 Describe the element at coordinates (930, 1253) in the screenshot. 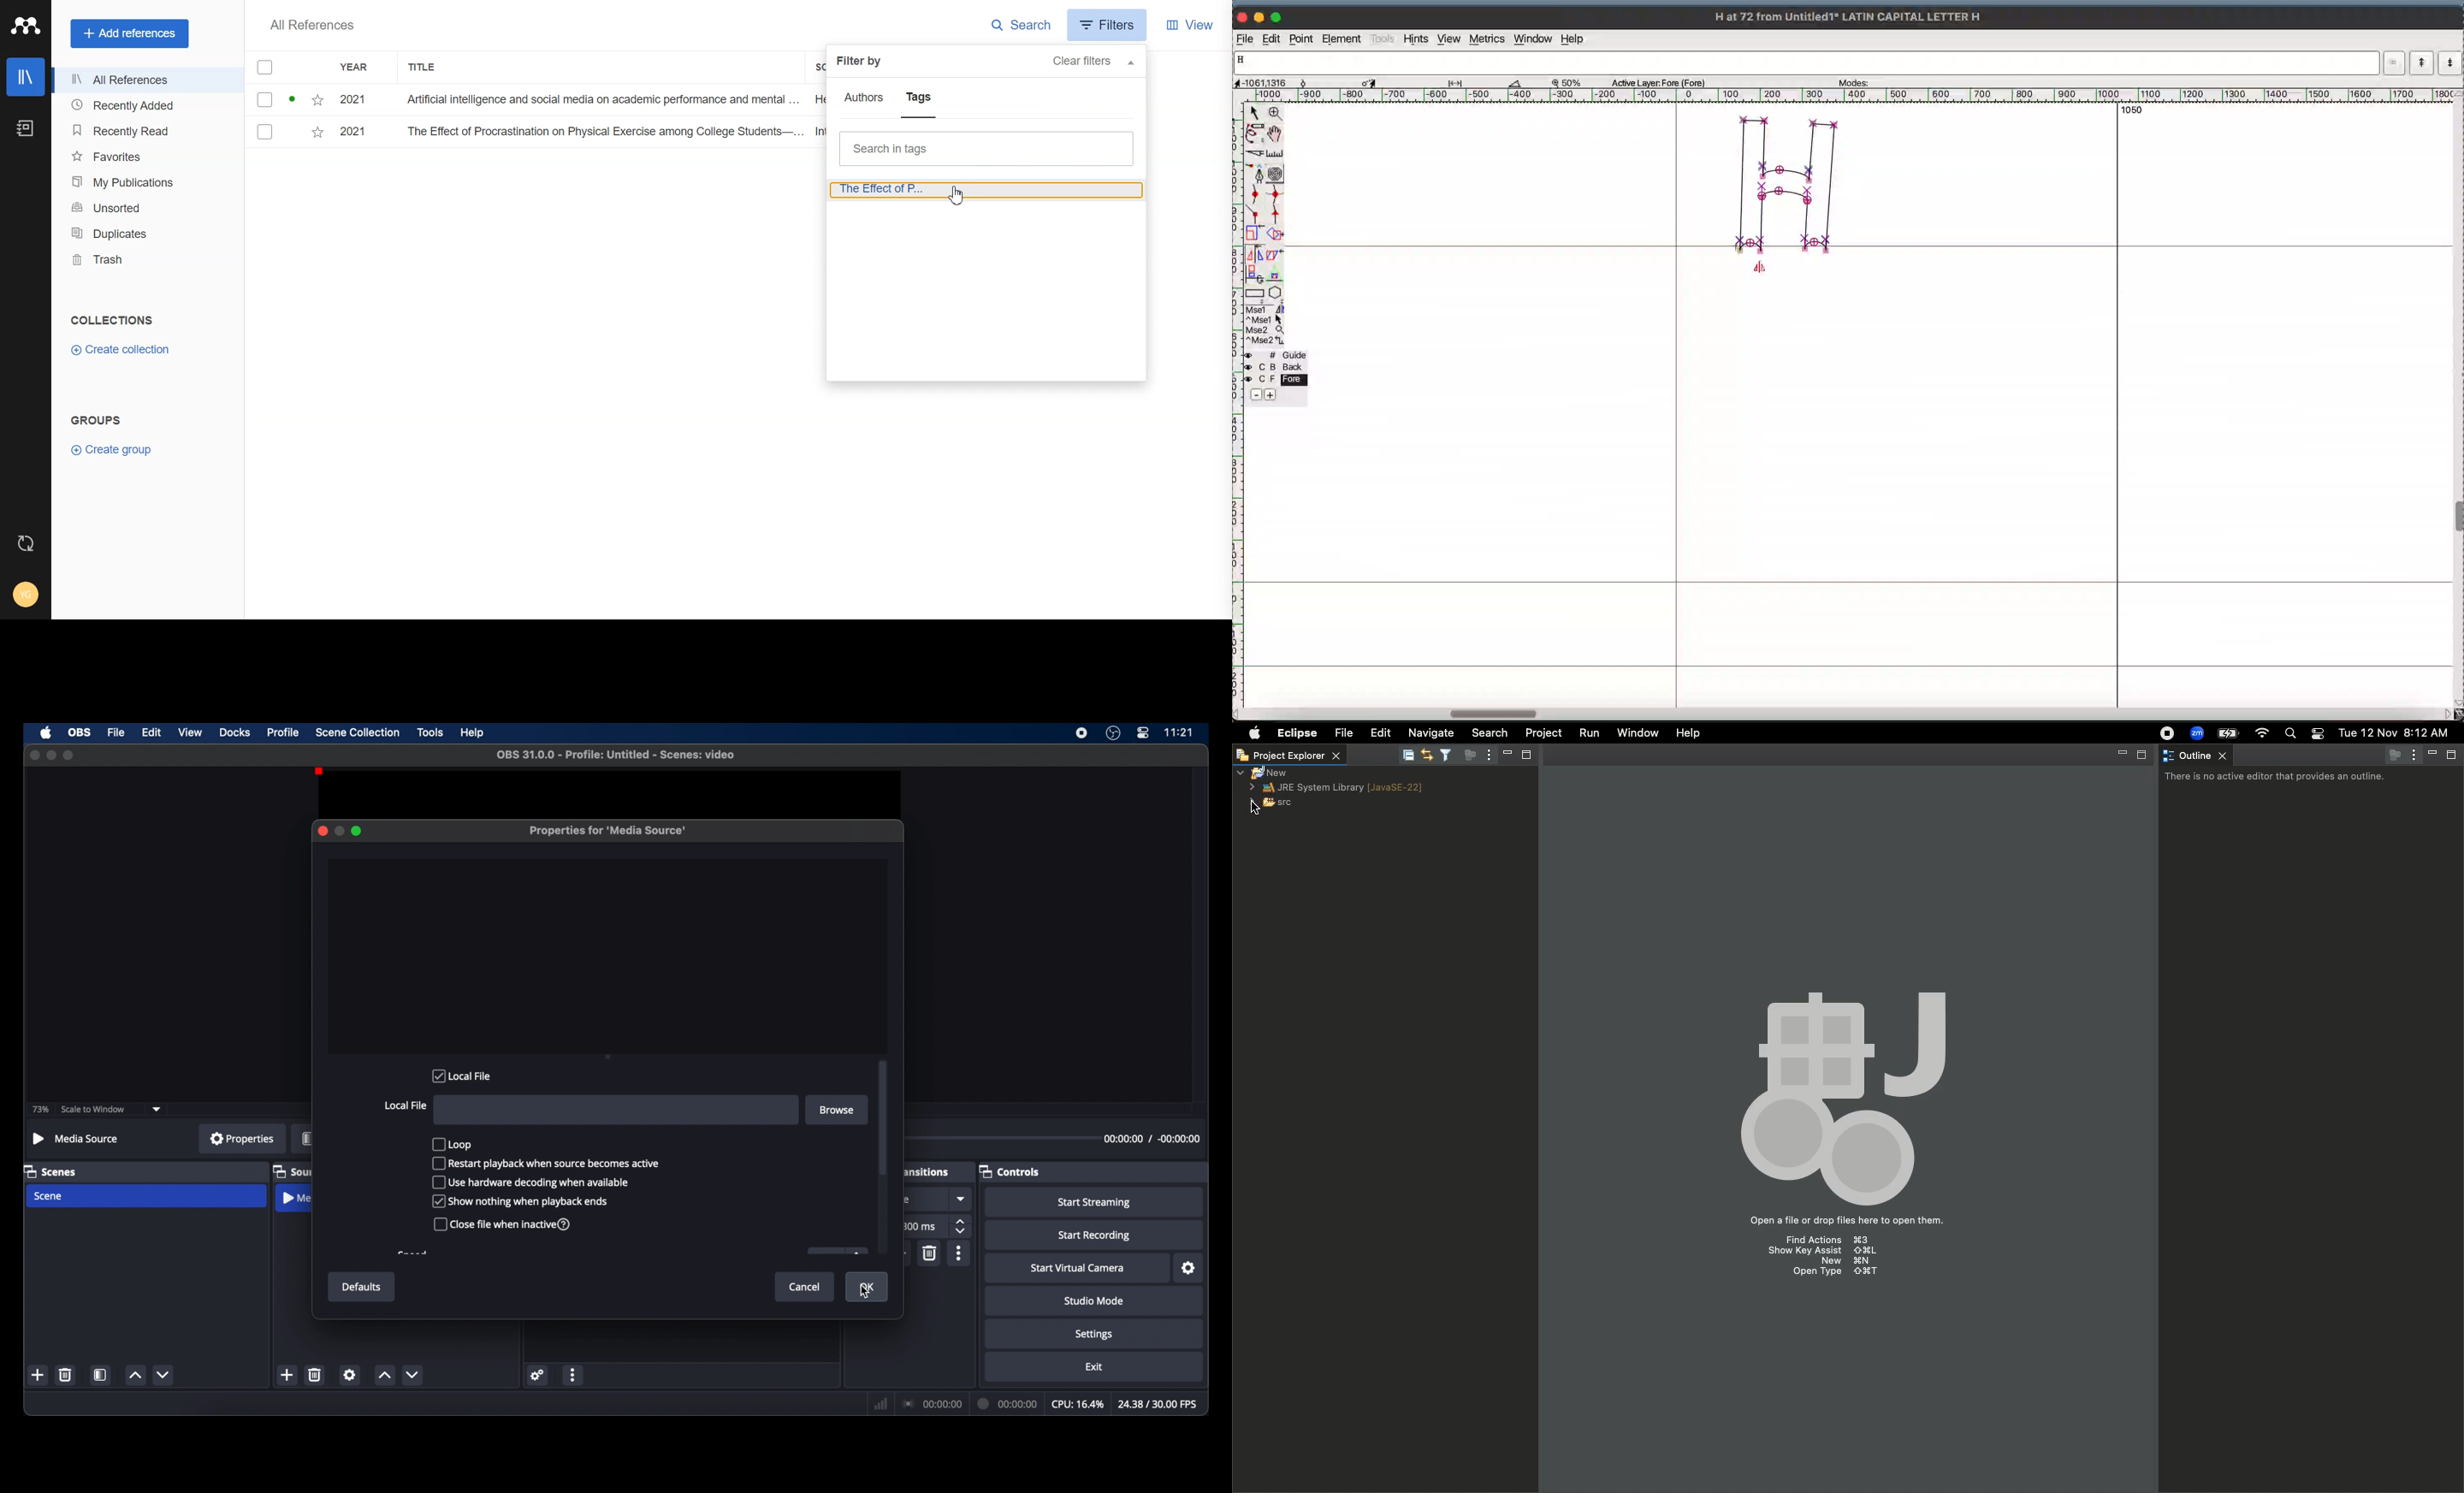

I see `delete` at that location.